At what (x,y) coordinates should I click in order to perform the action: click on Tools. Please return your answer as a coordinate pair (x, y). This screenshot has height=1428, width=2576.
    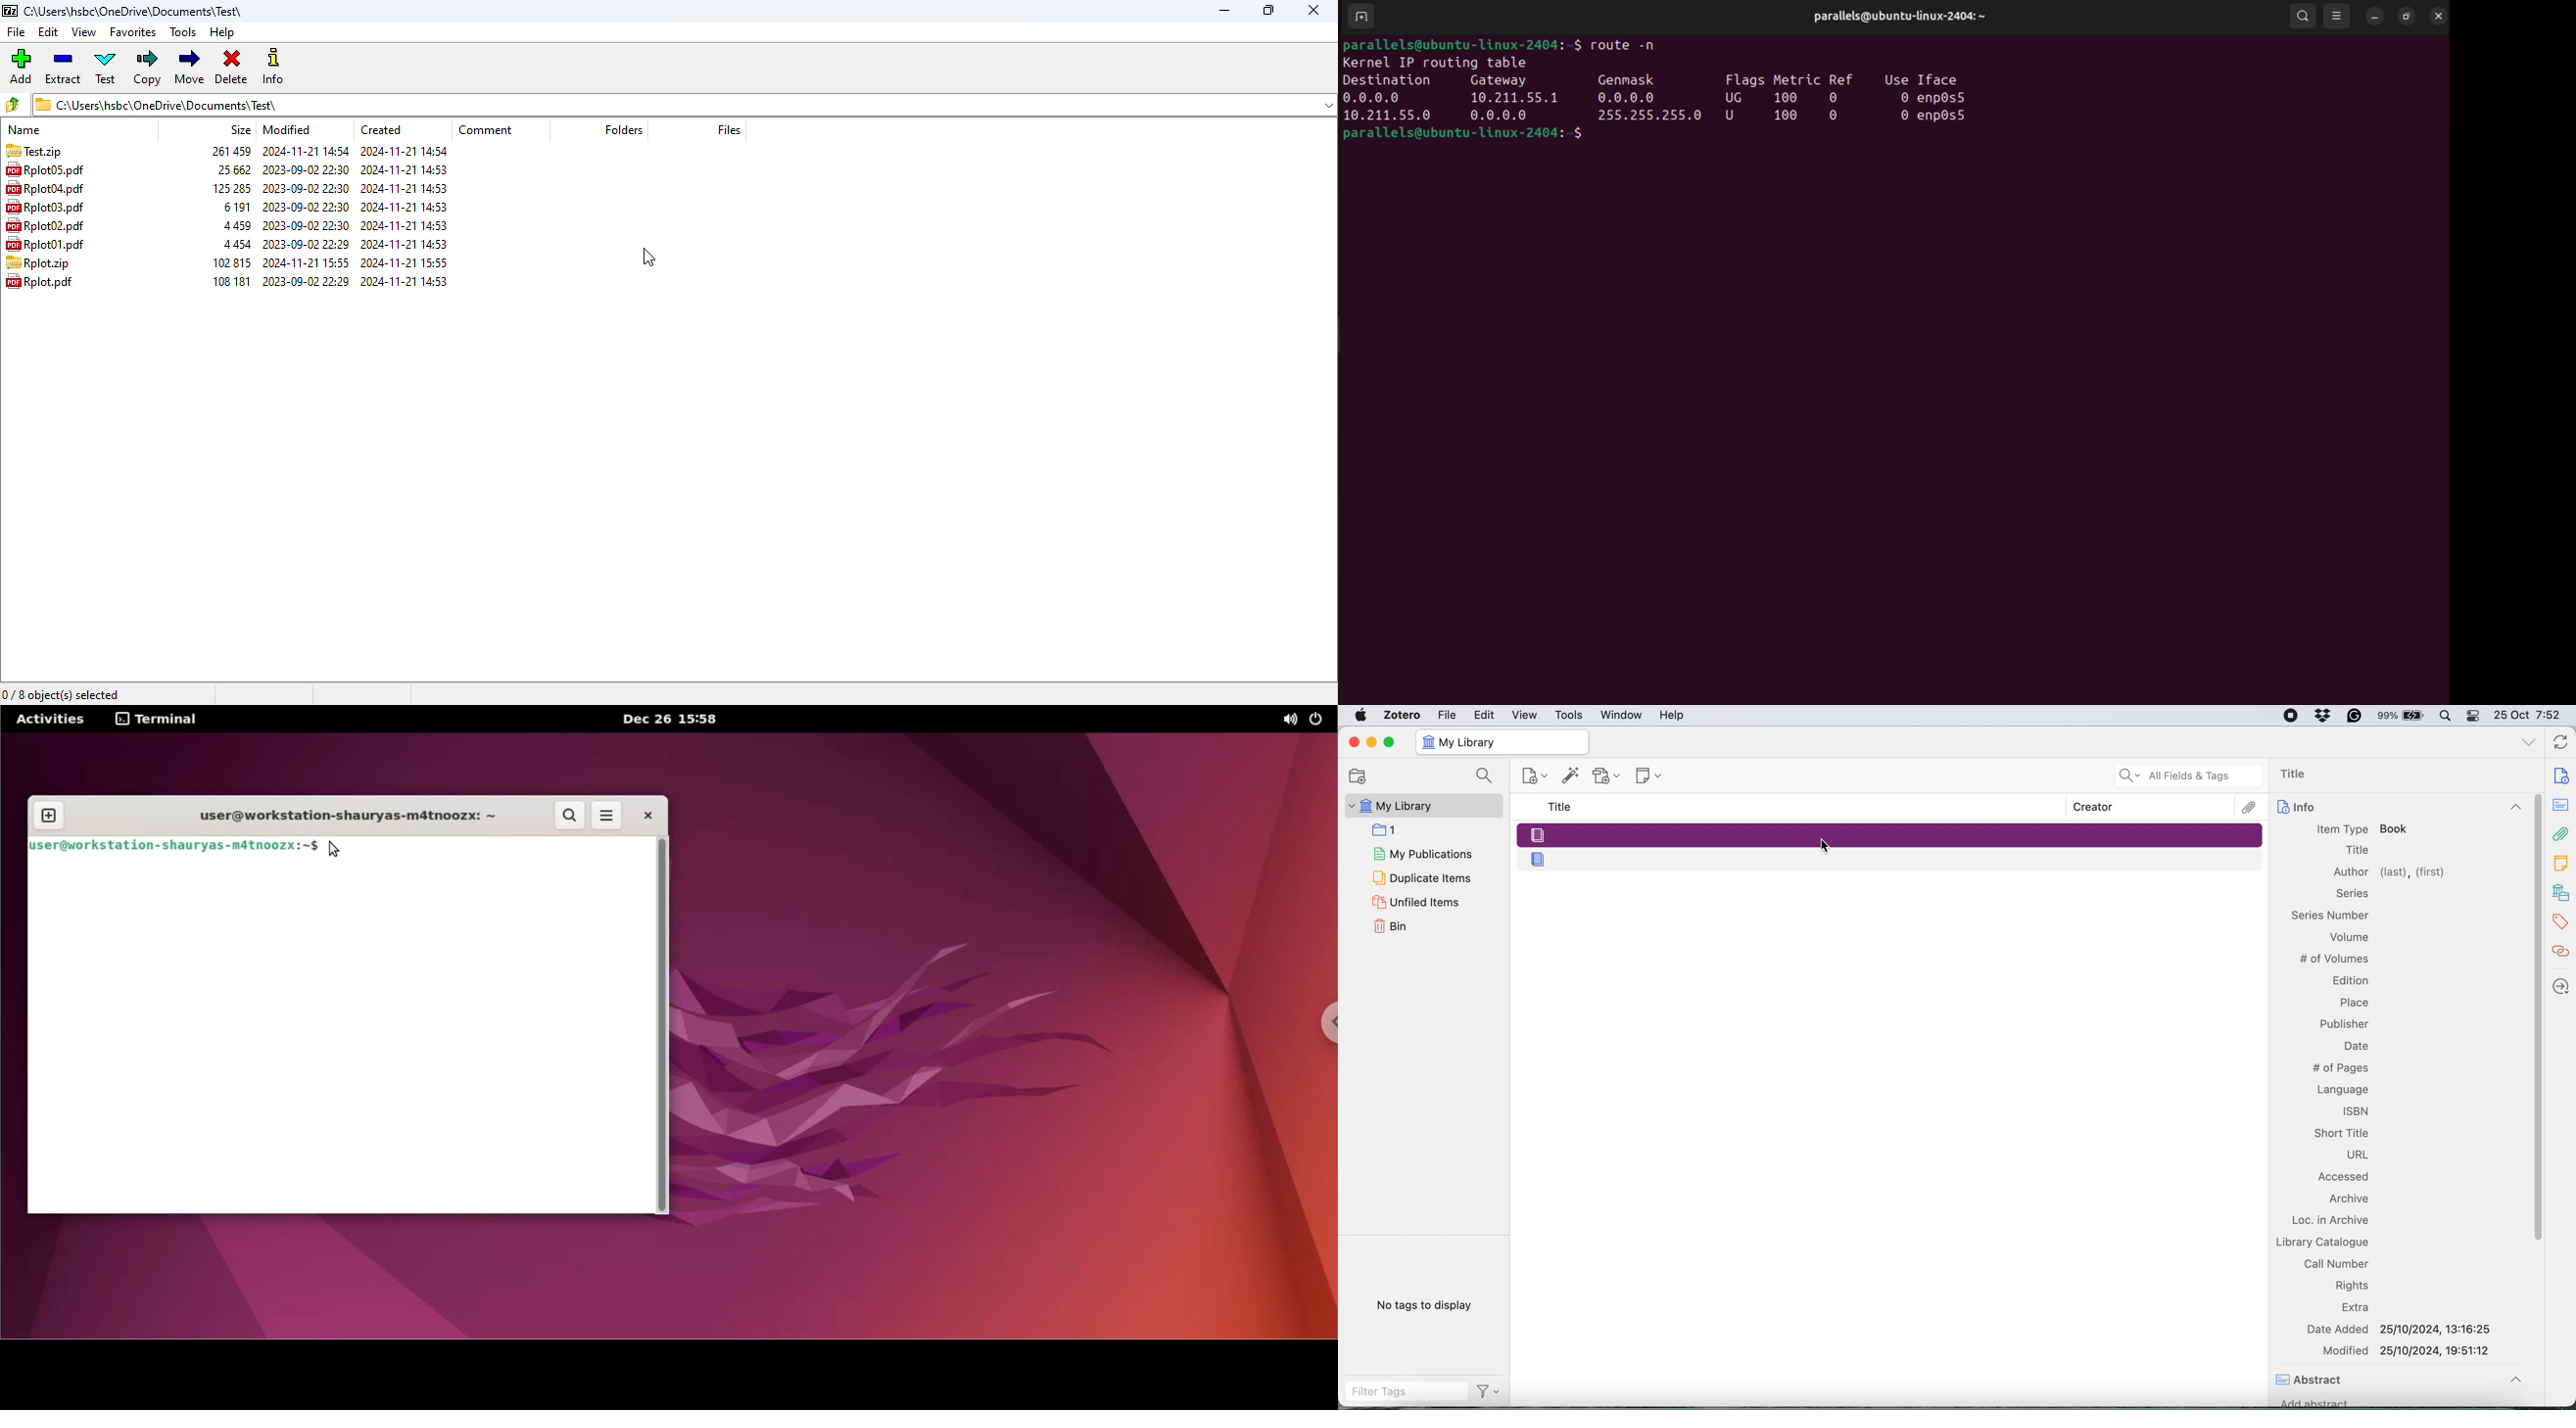
    Looking at the image, I should click on (1569, 716).